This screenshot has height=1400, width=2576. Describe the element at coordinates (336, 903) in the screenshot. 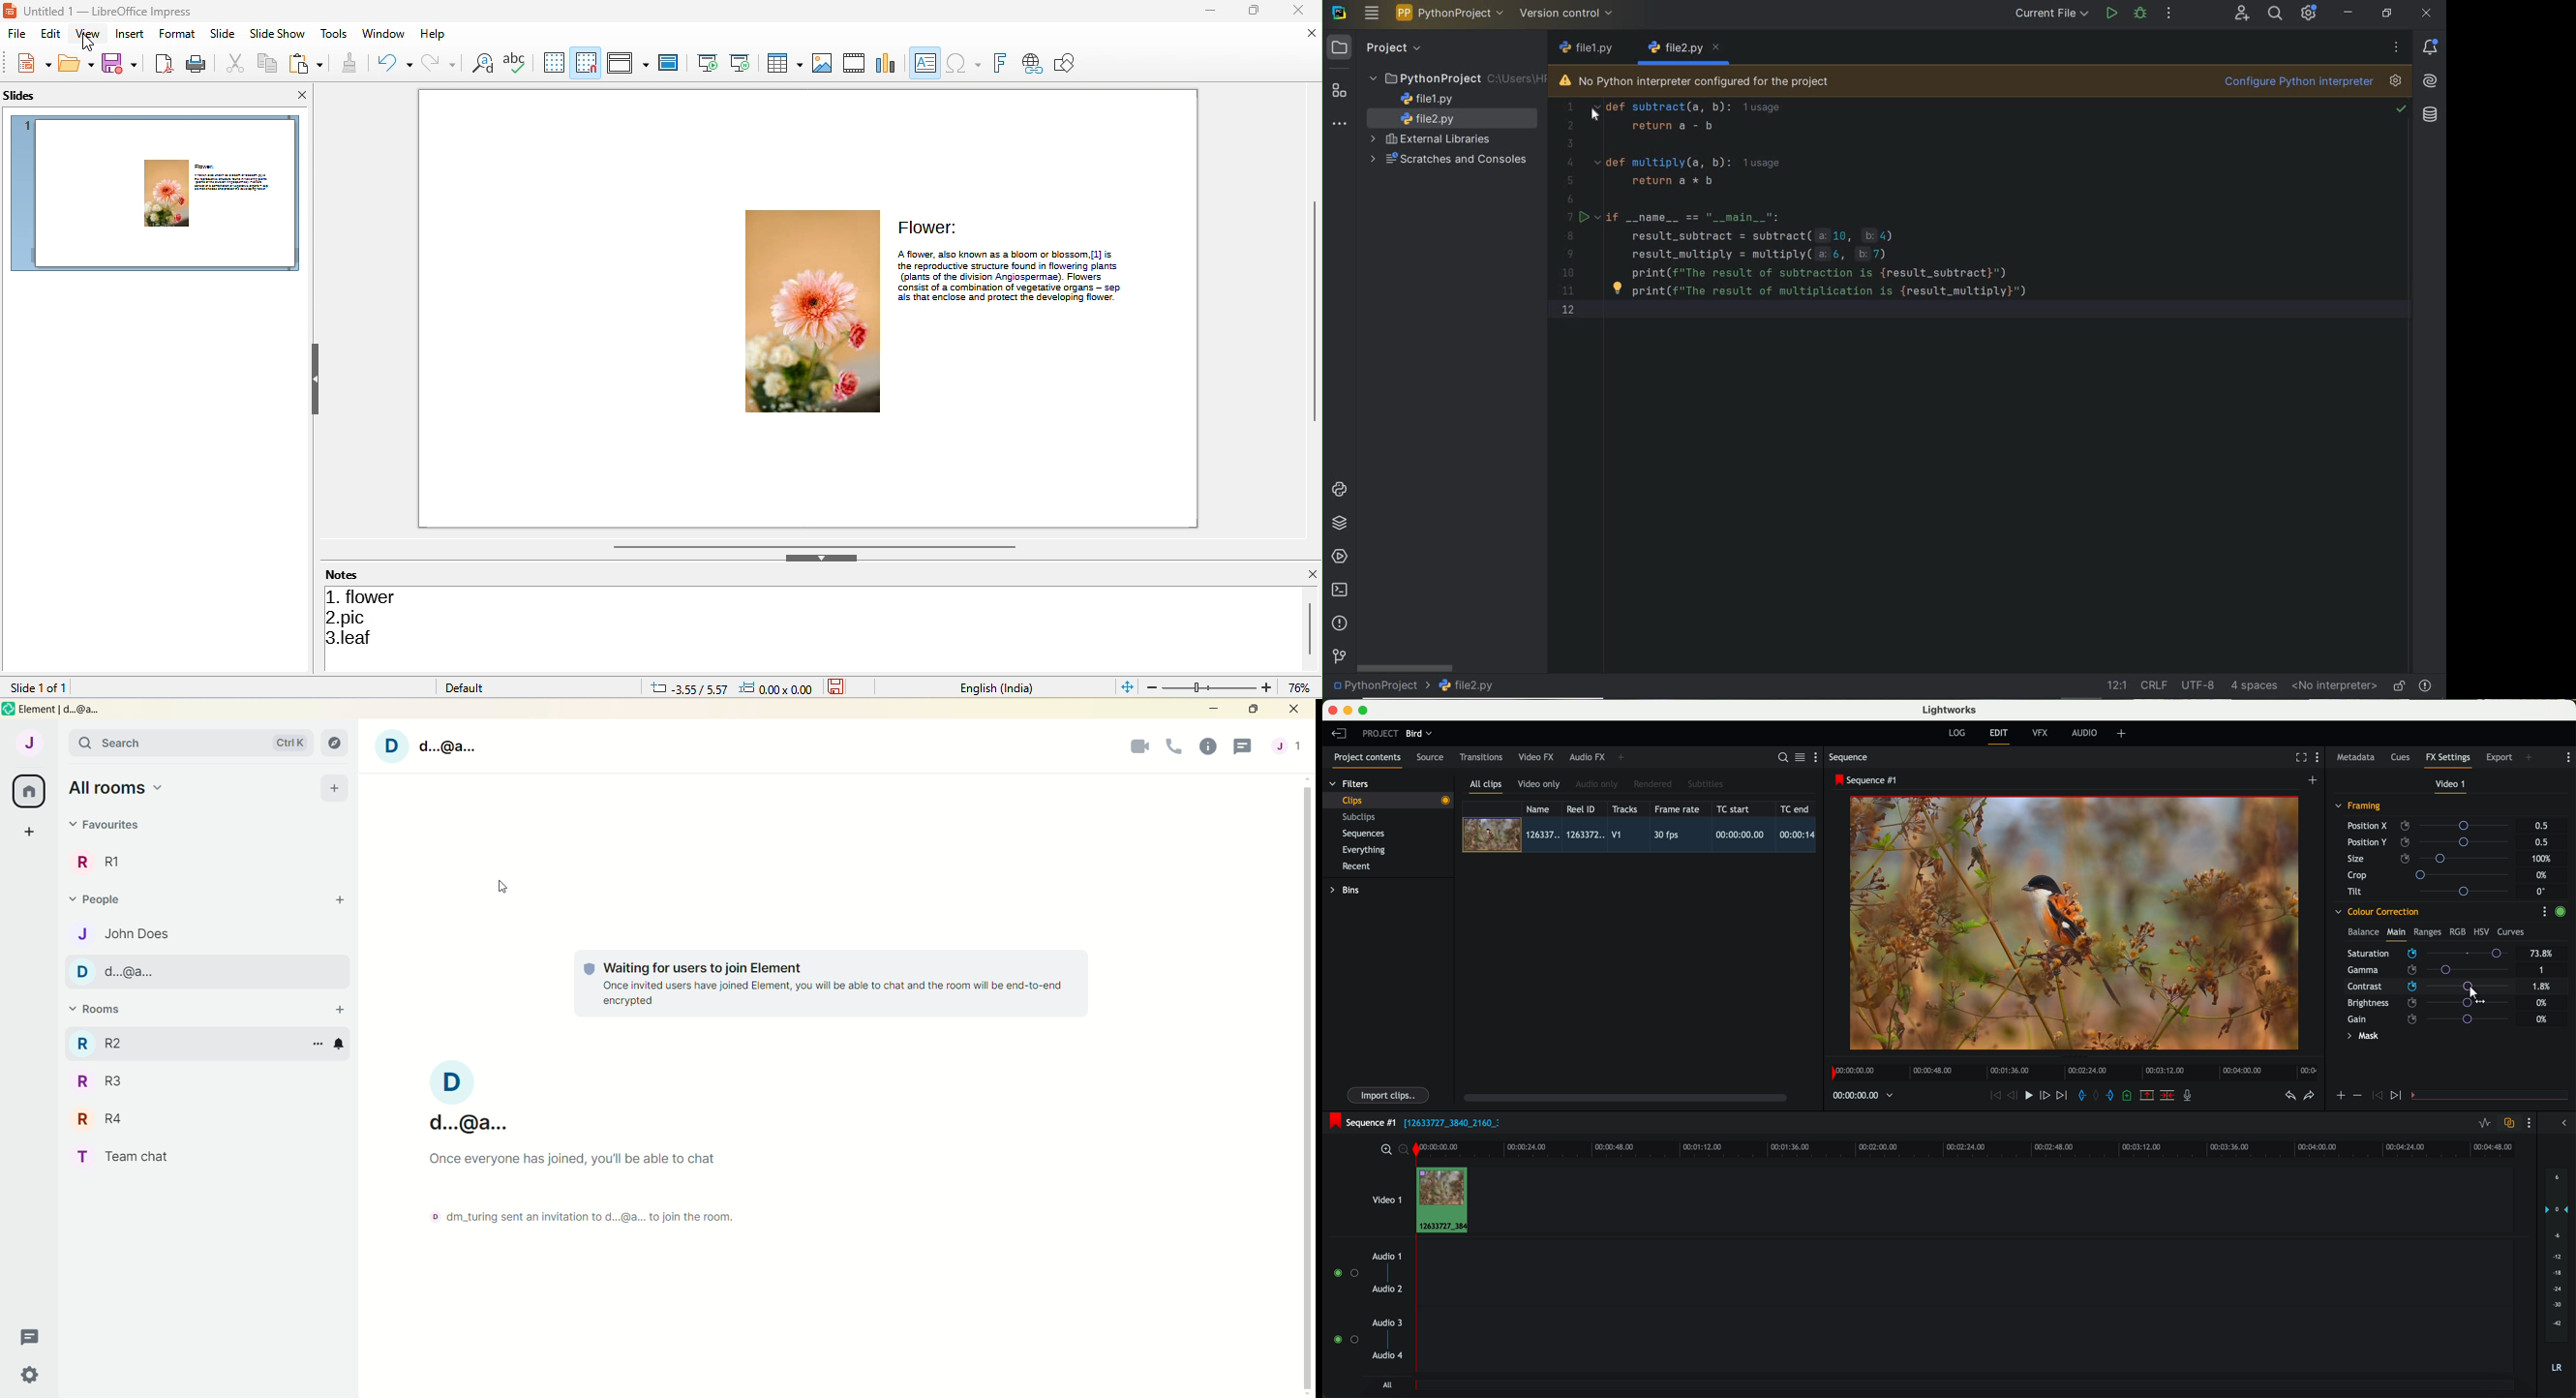

I see `+ Add People` at that location.